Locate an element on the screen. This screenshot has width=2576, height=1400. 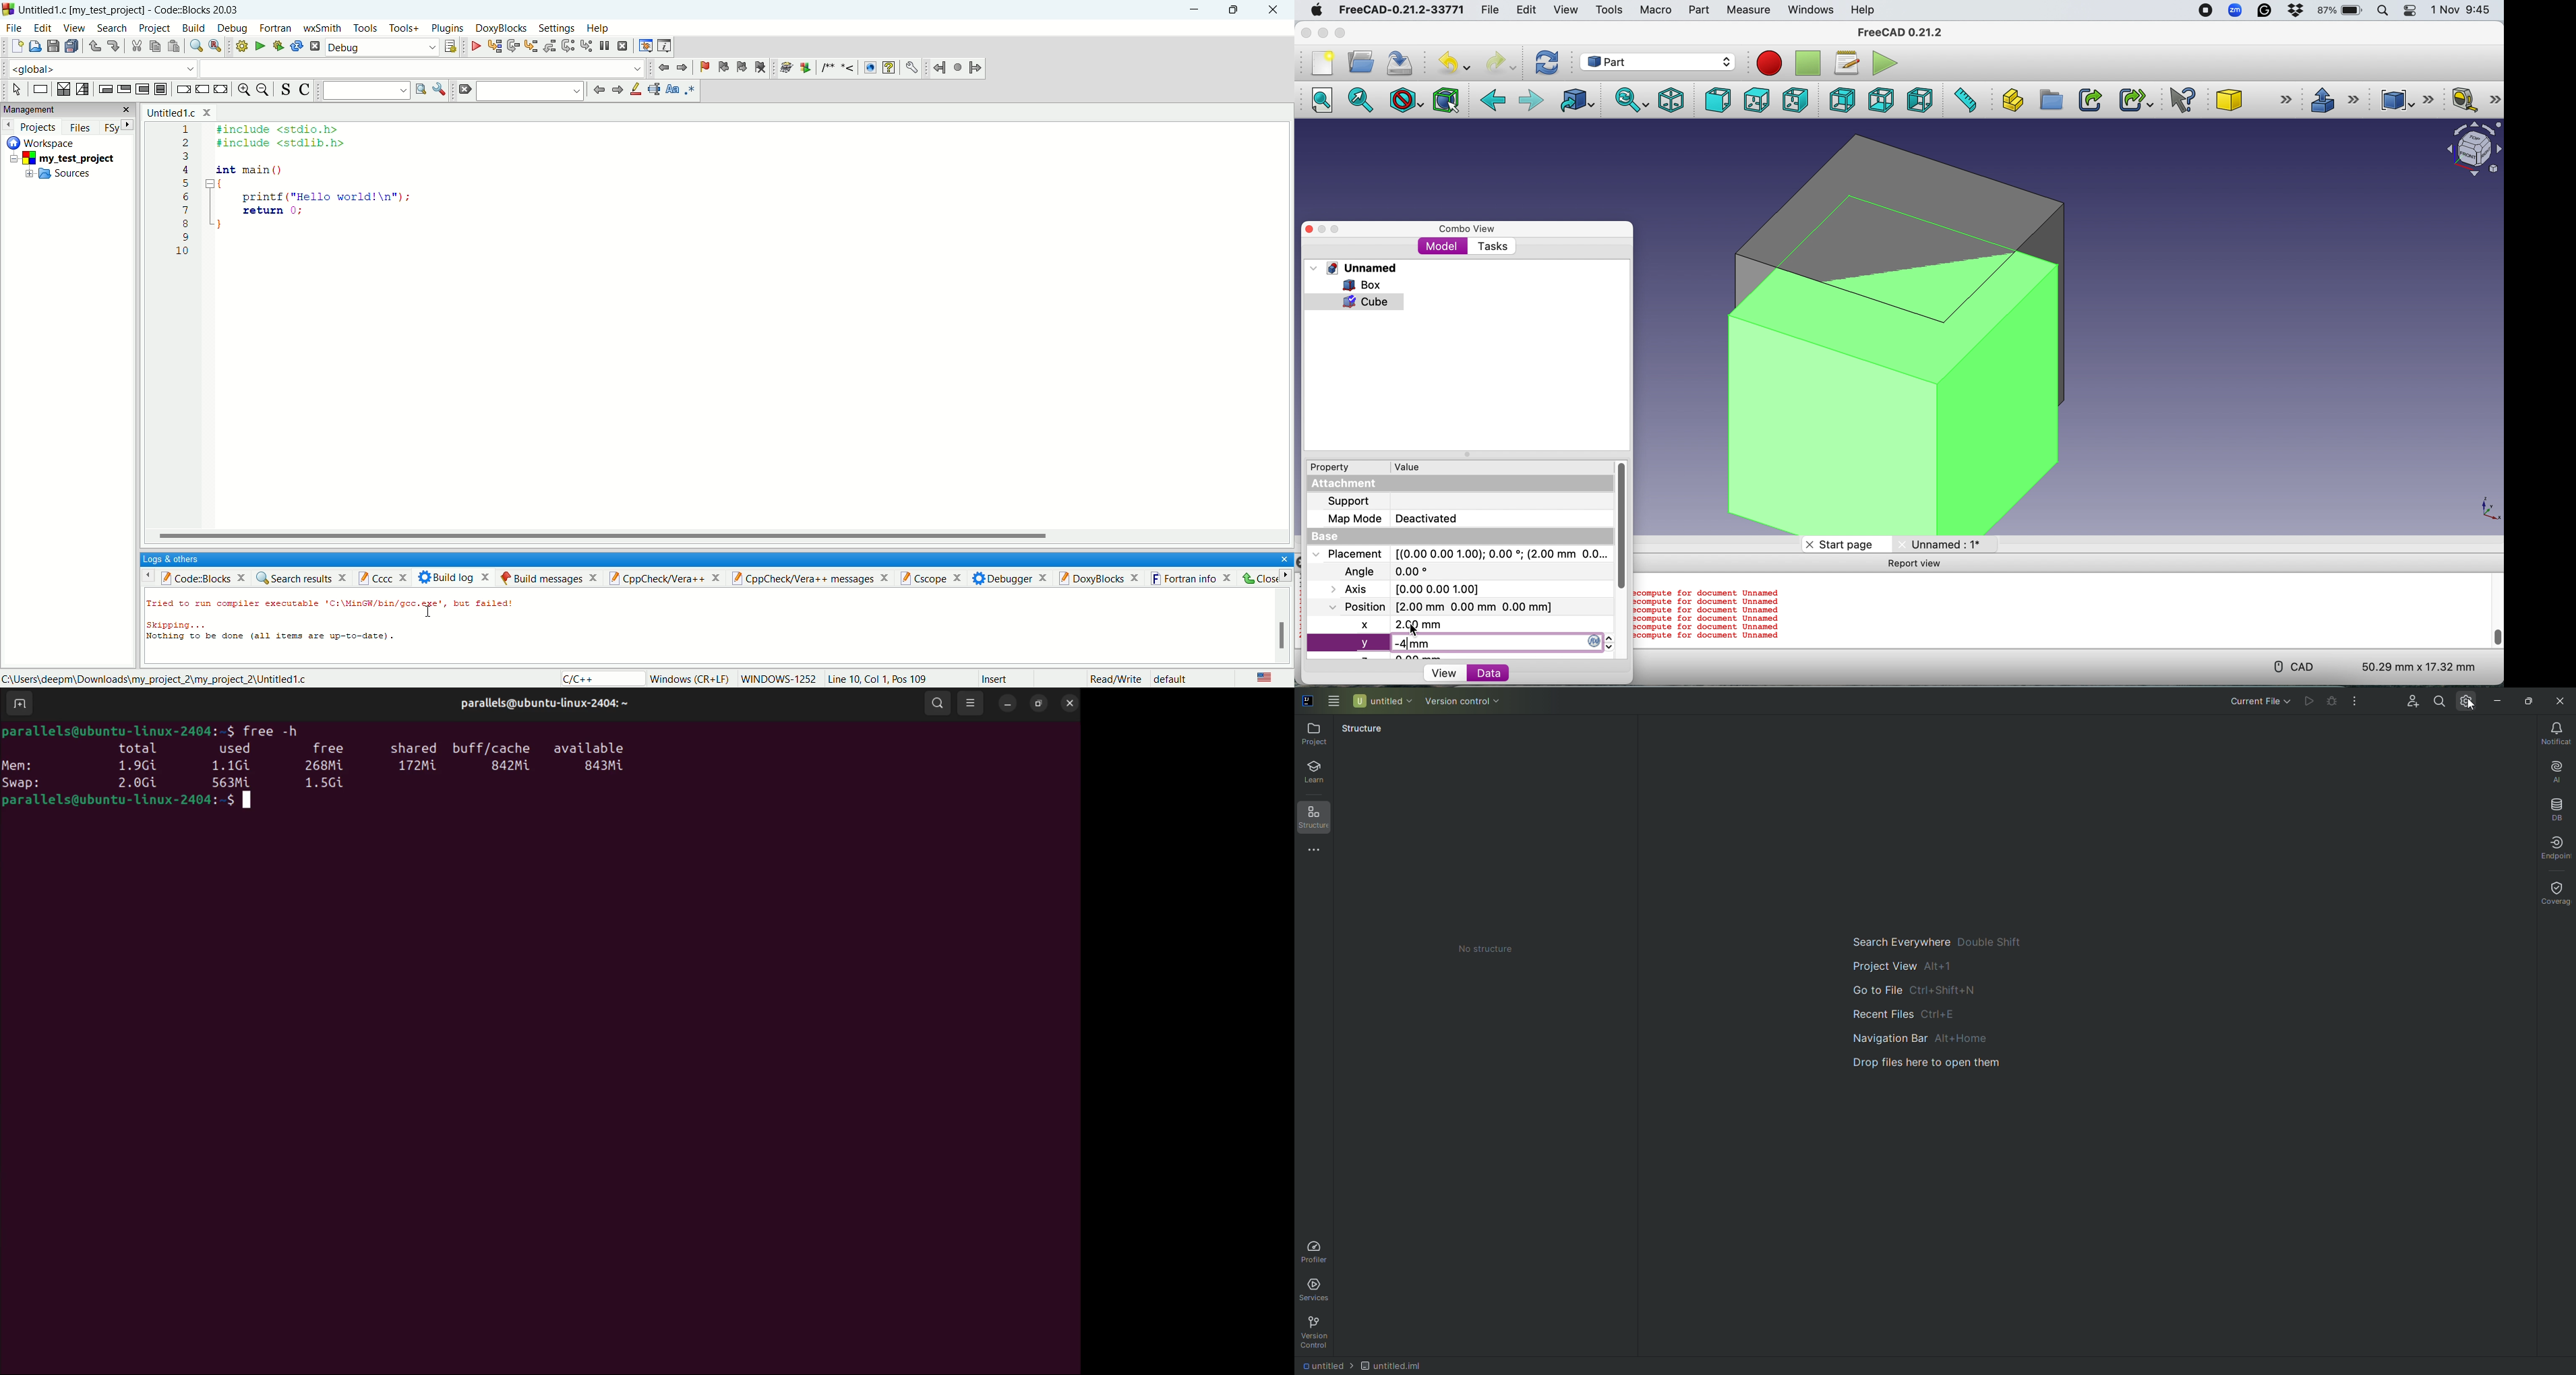
file is located at coordinates (13, 27).